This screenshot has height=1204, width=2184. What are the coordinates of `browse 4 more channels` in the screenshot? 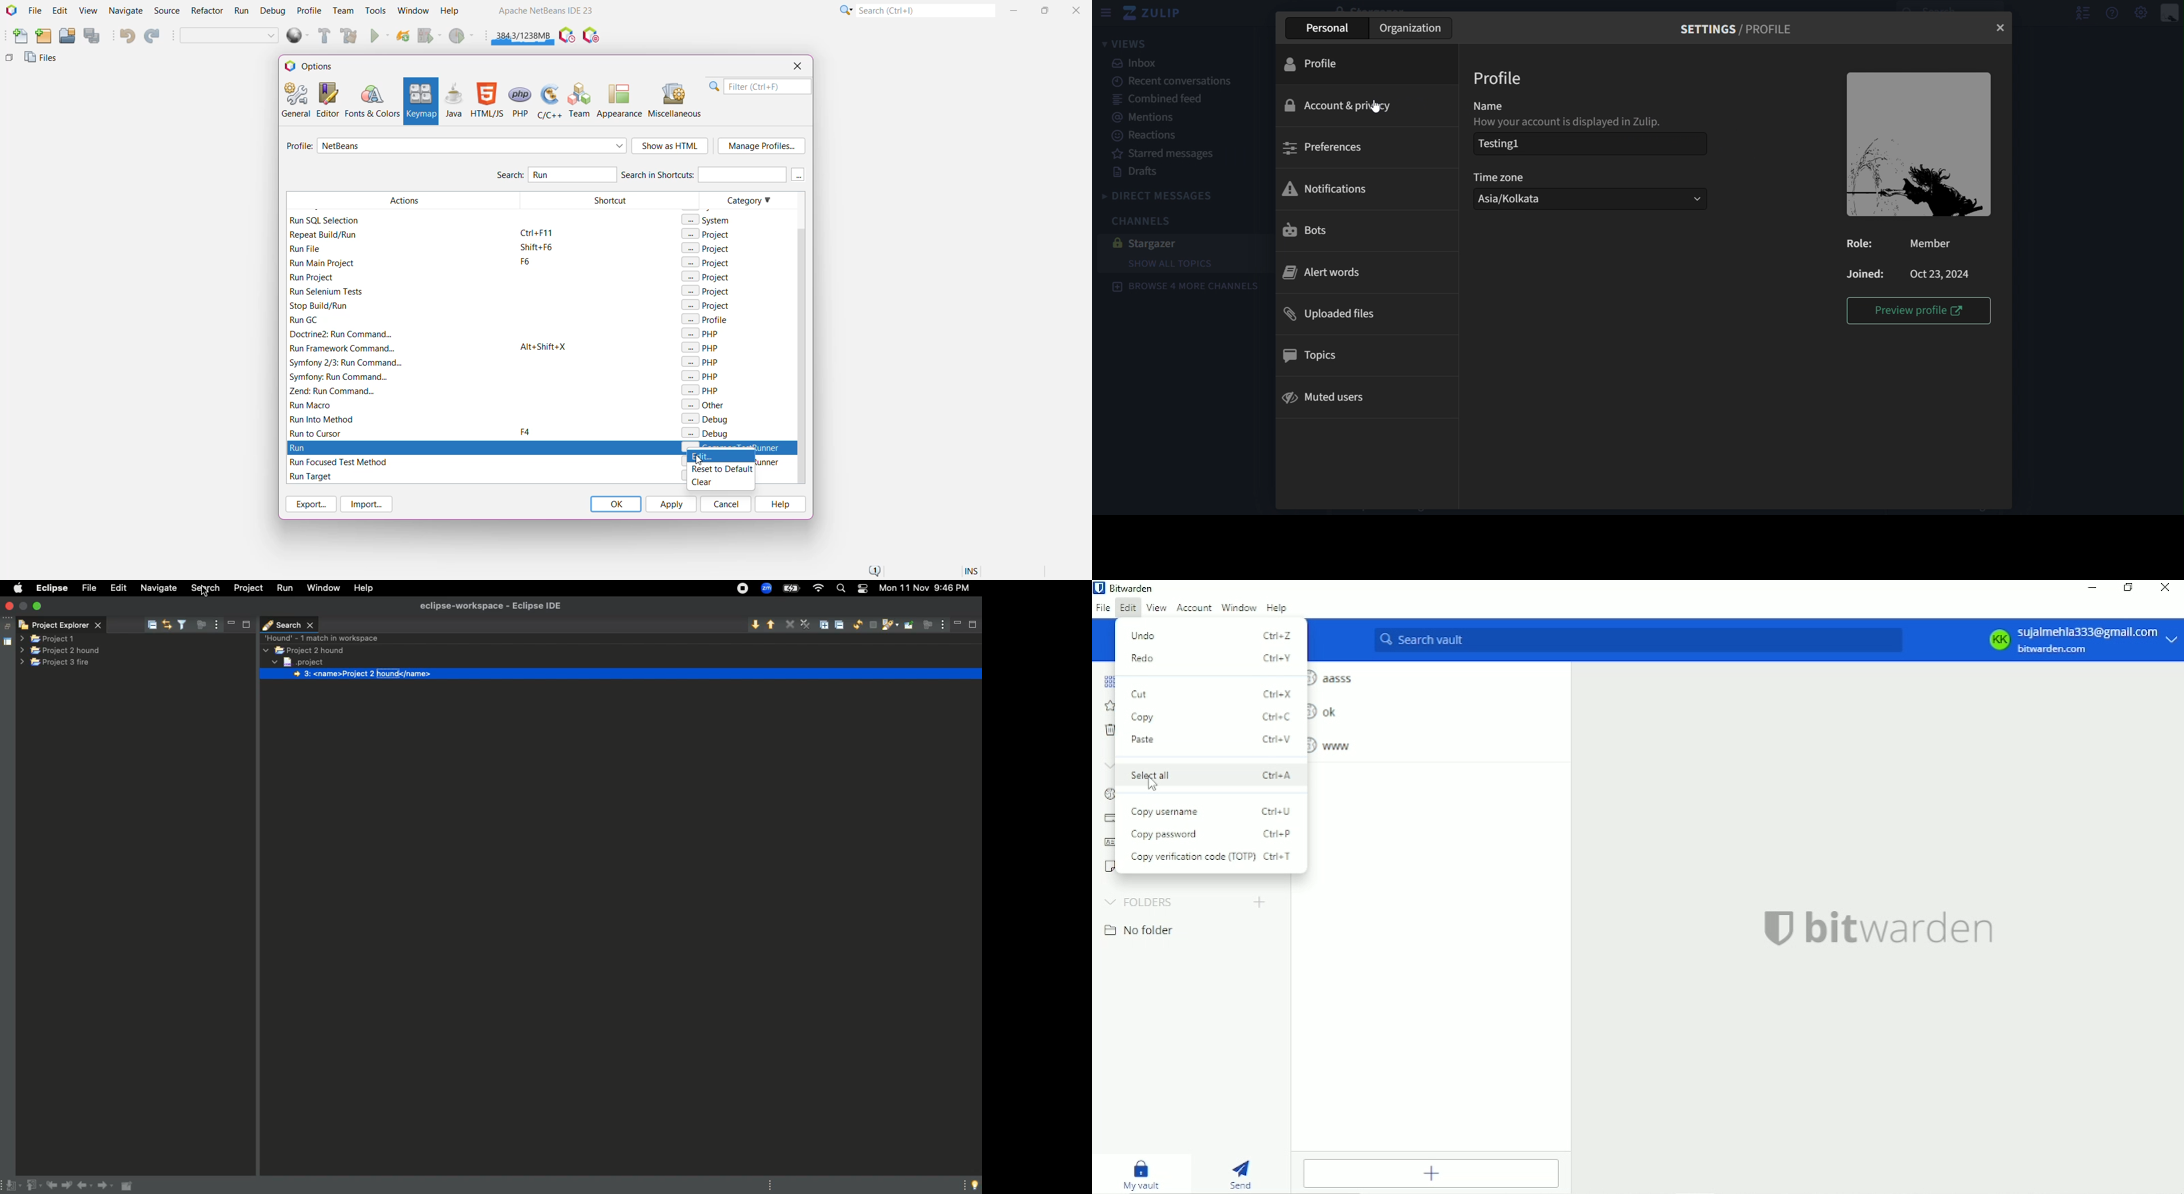 It's located at (1189, 289).